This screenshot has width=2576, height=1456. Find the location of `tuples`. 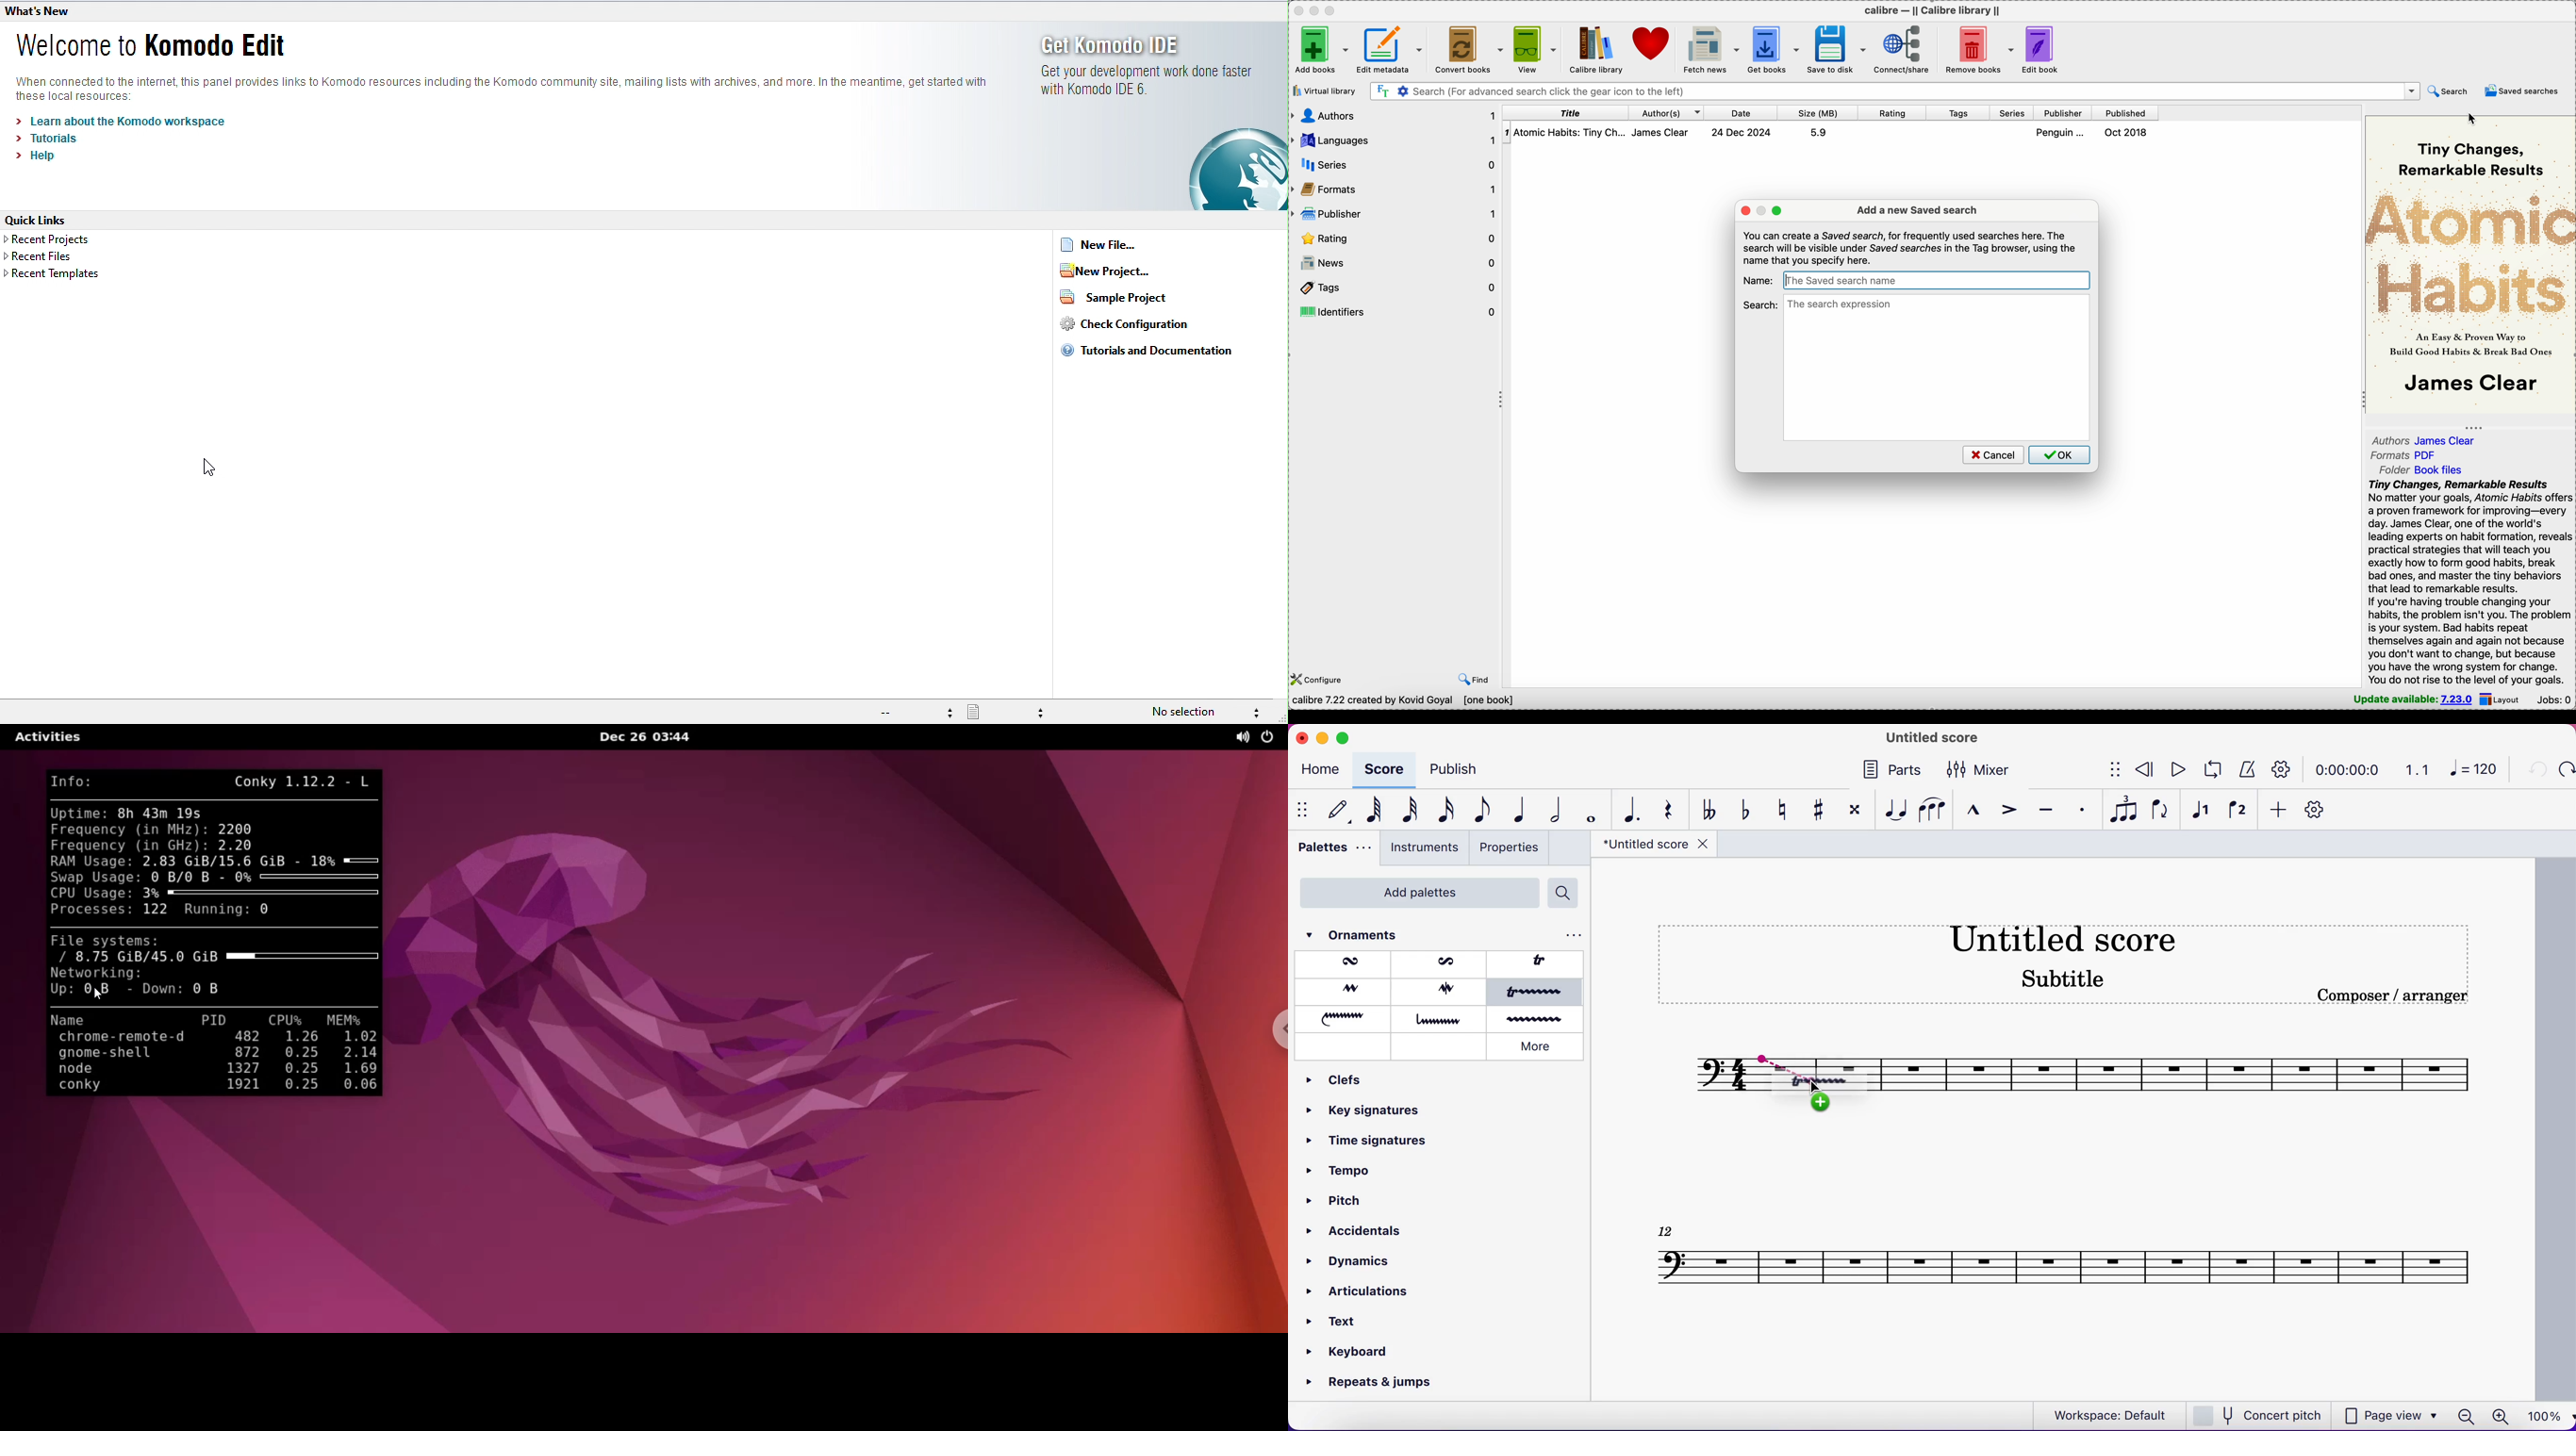

tuples is located at coordinates (2122, 811).